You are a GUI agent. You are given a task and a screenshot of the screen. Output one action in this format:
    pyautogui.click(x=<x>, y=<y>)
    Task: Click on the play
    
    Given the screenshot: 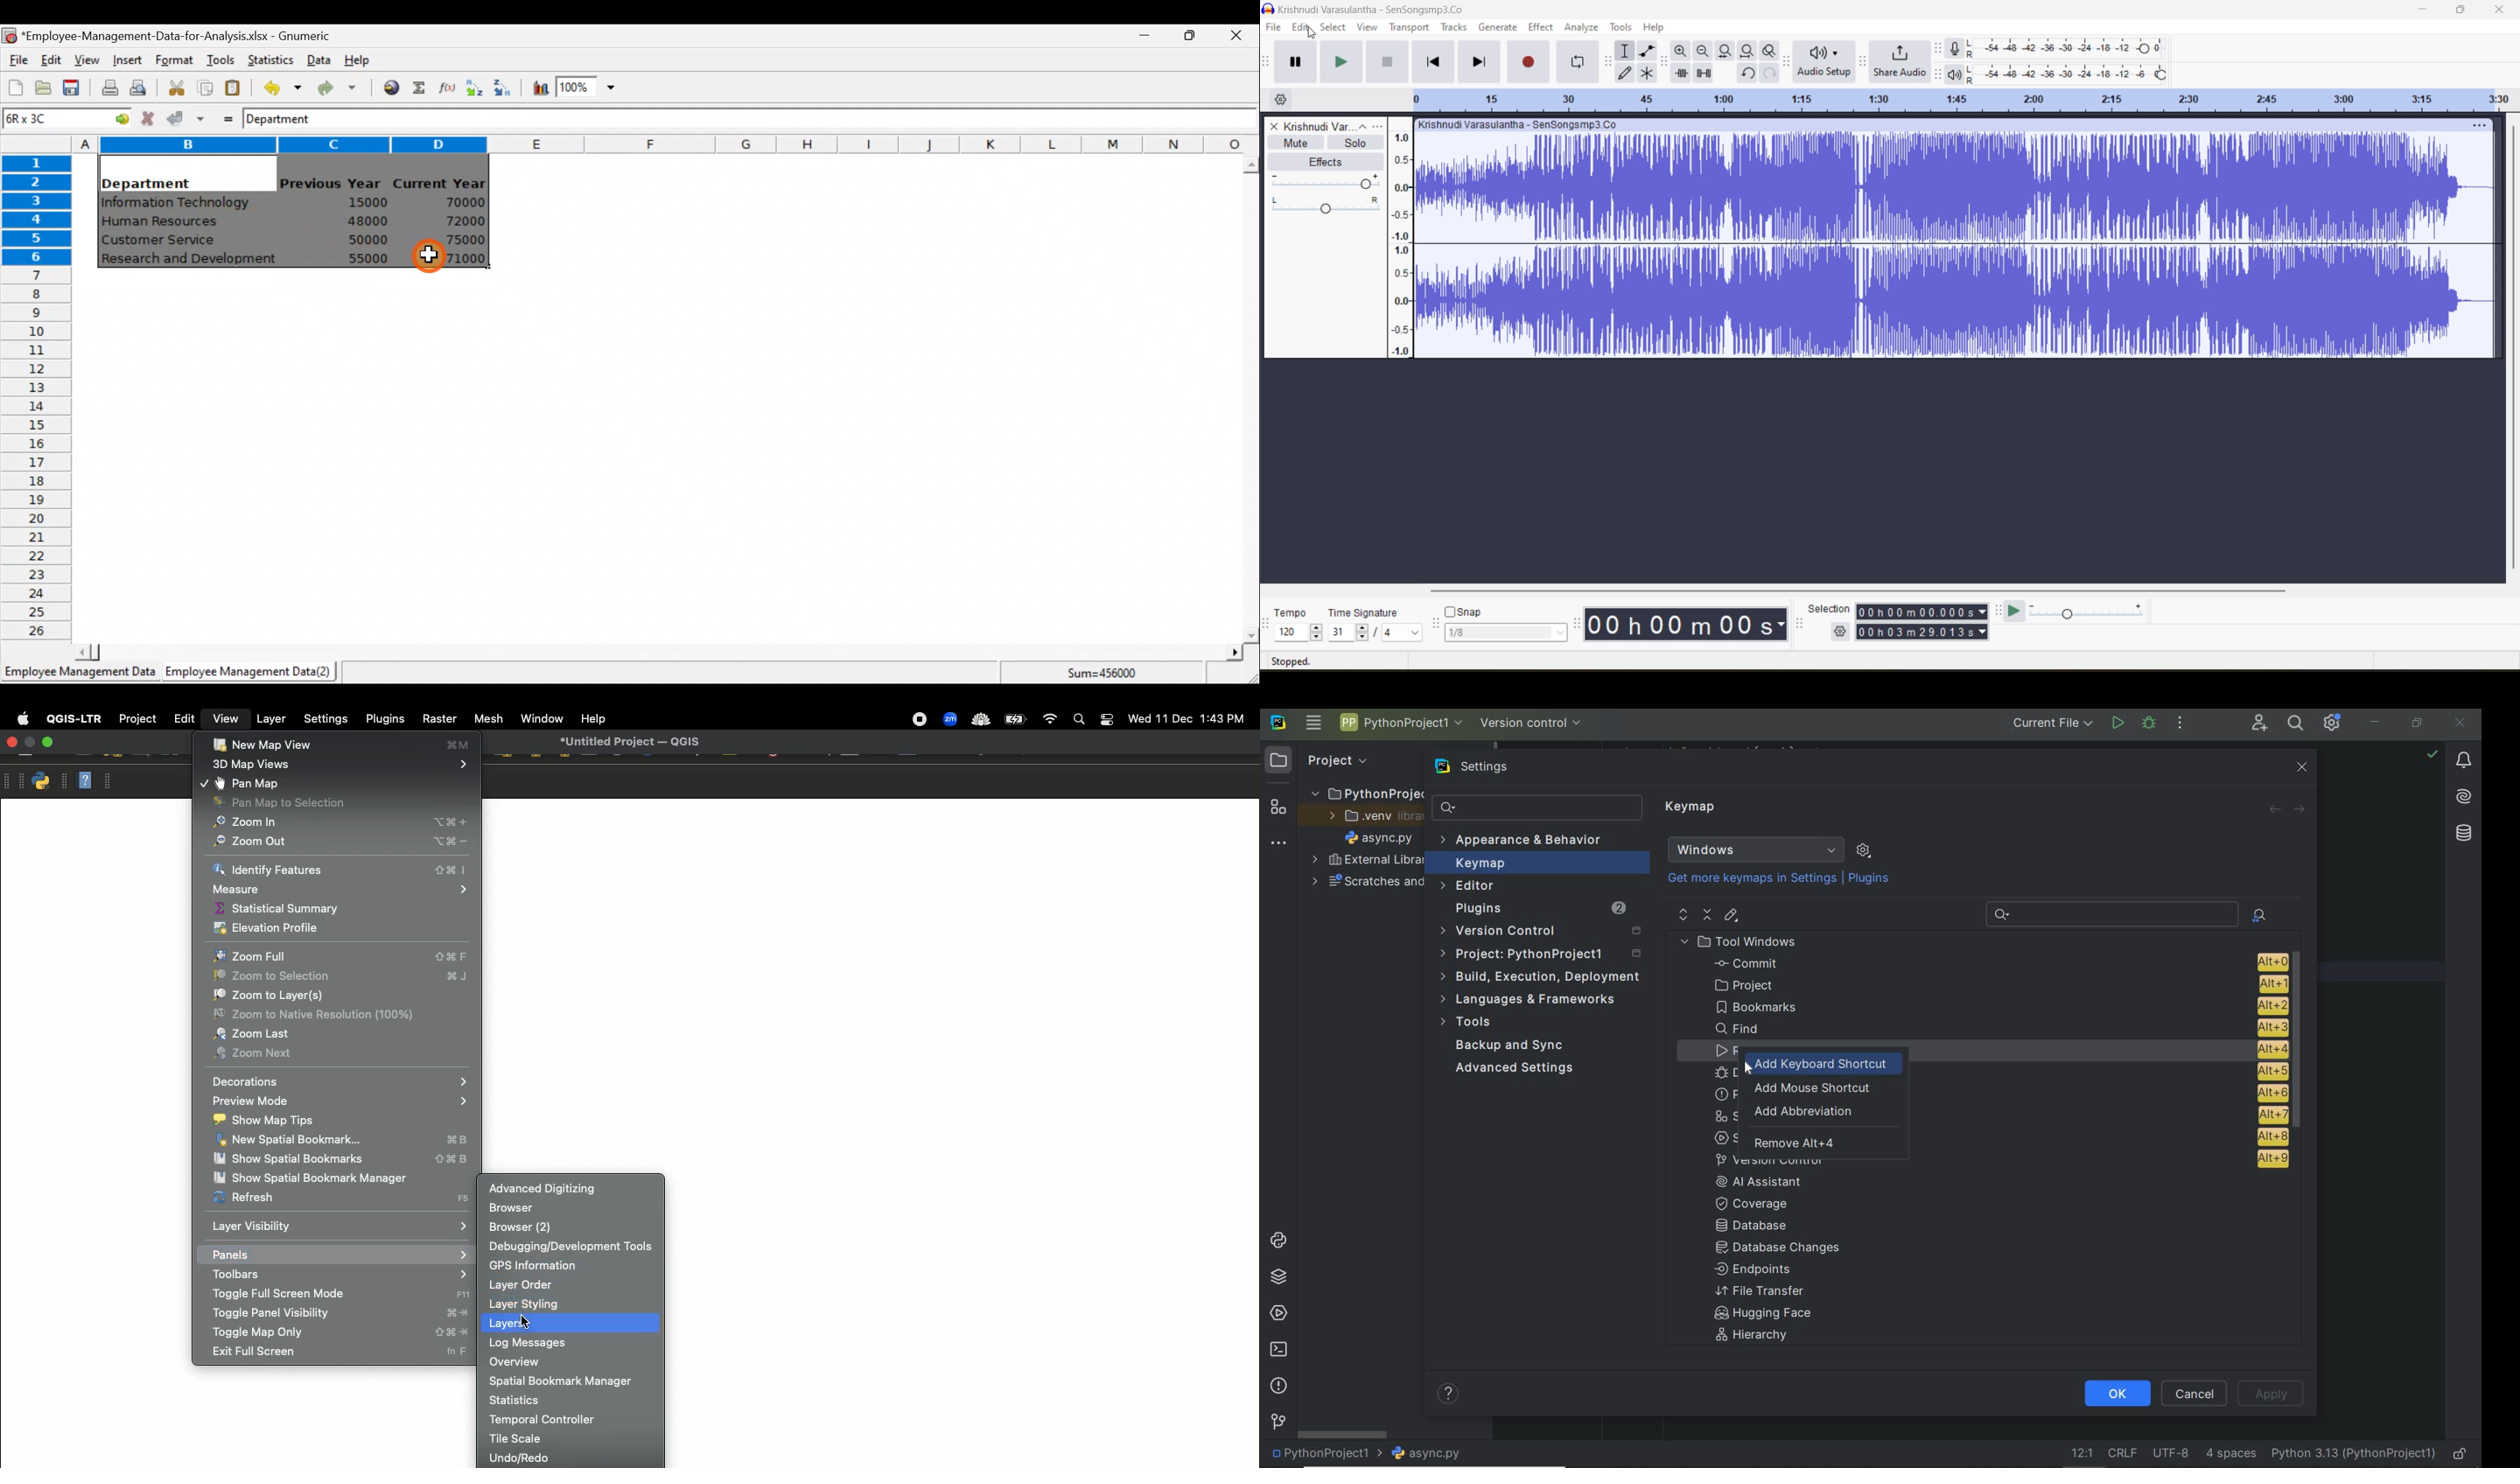 What is the action you would take?
    pyautogui.click(x=1343, y=62)
    